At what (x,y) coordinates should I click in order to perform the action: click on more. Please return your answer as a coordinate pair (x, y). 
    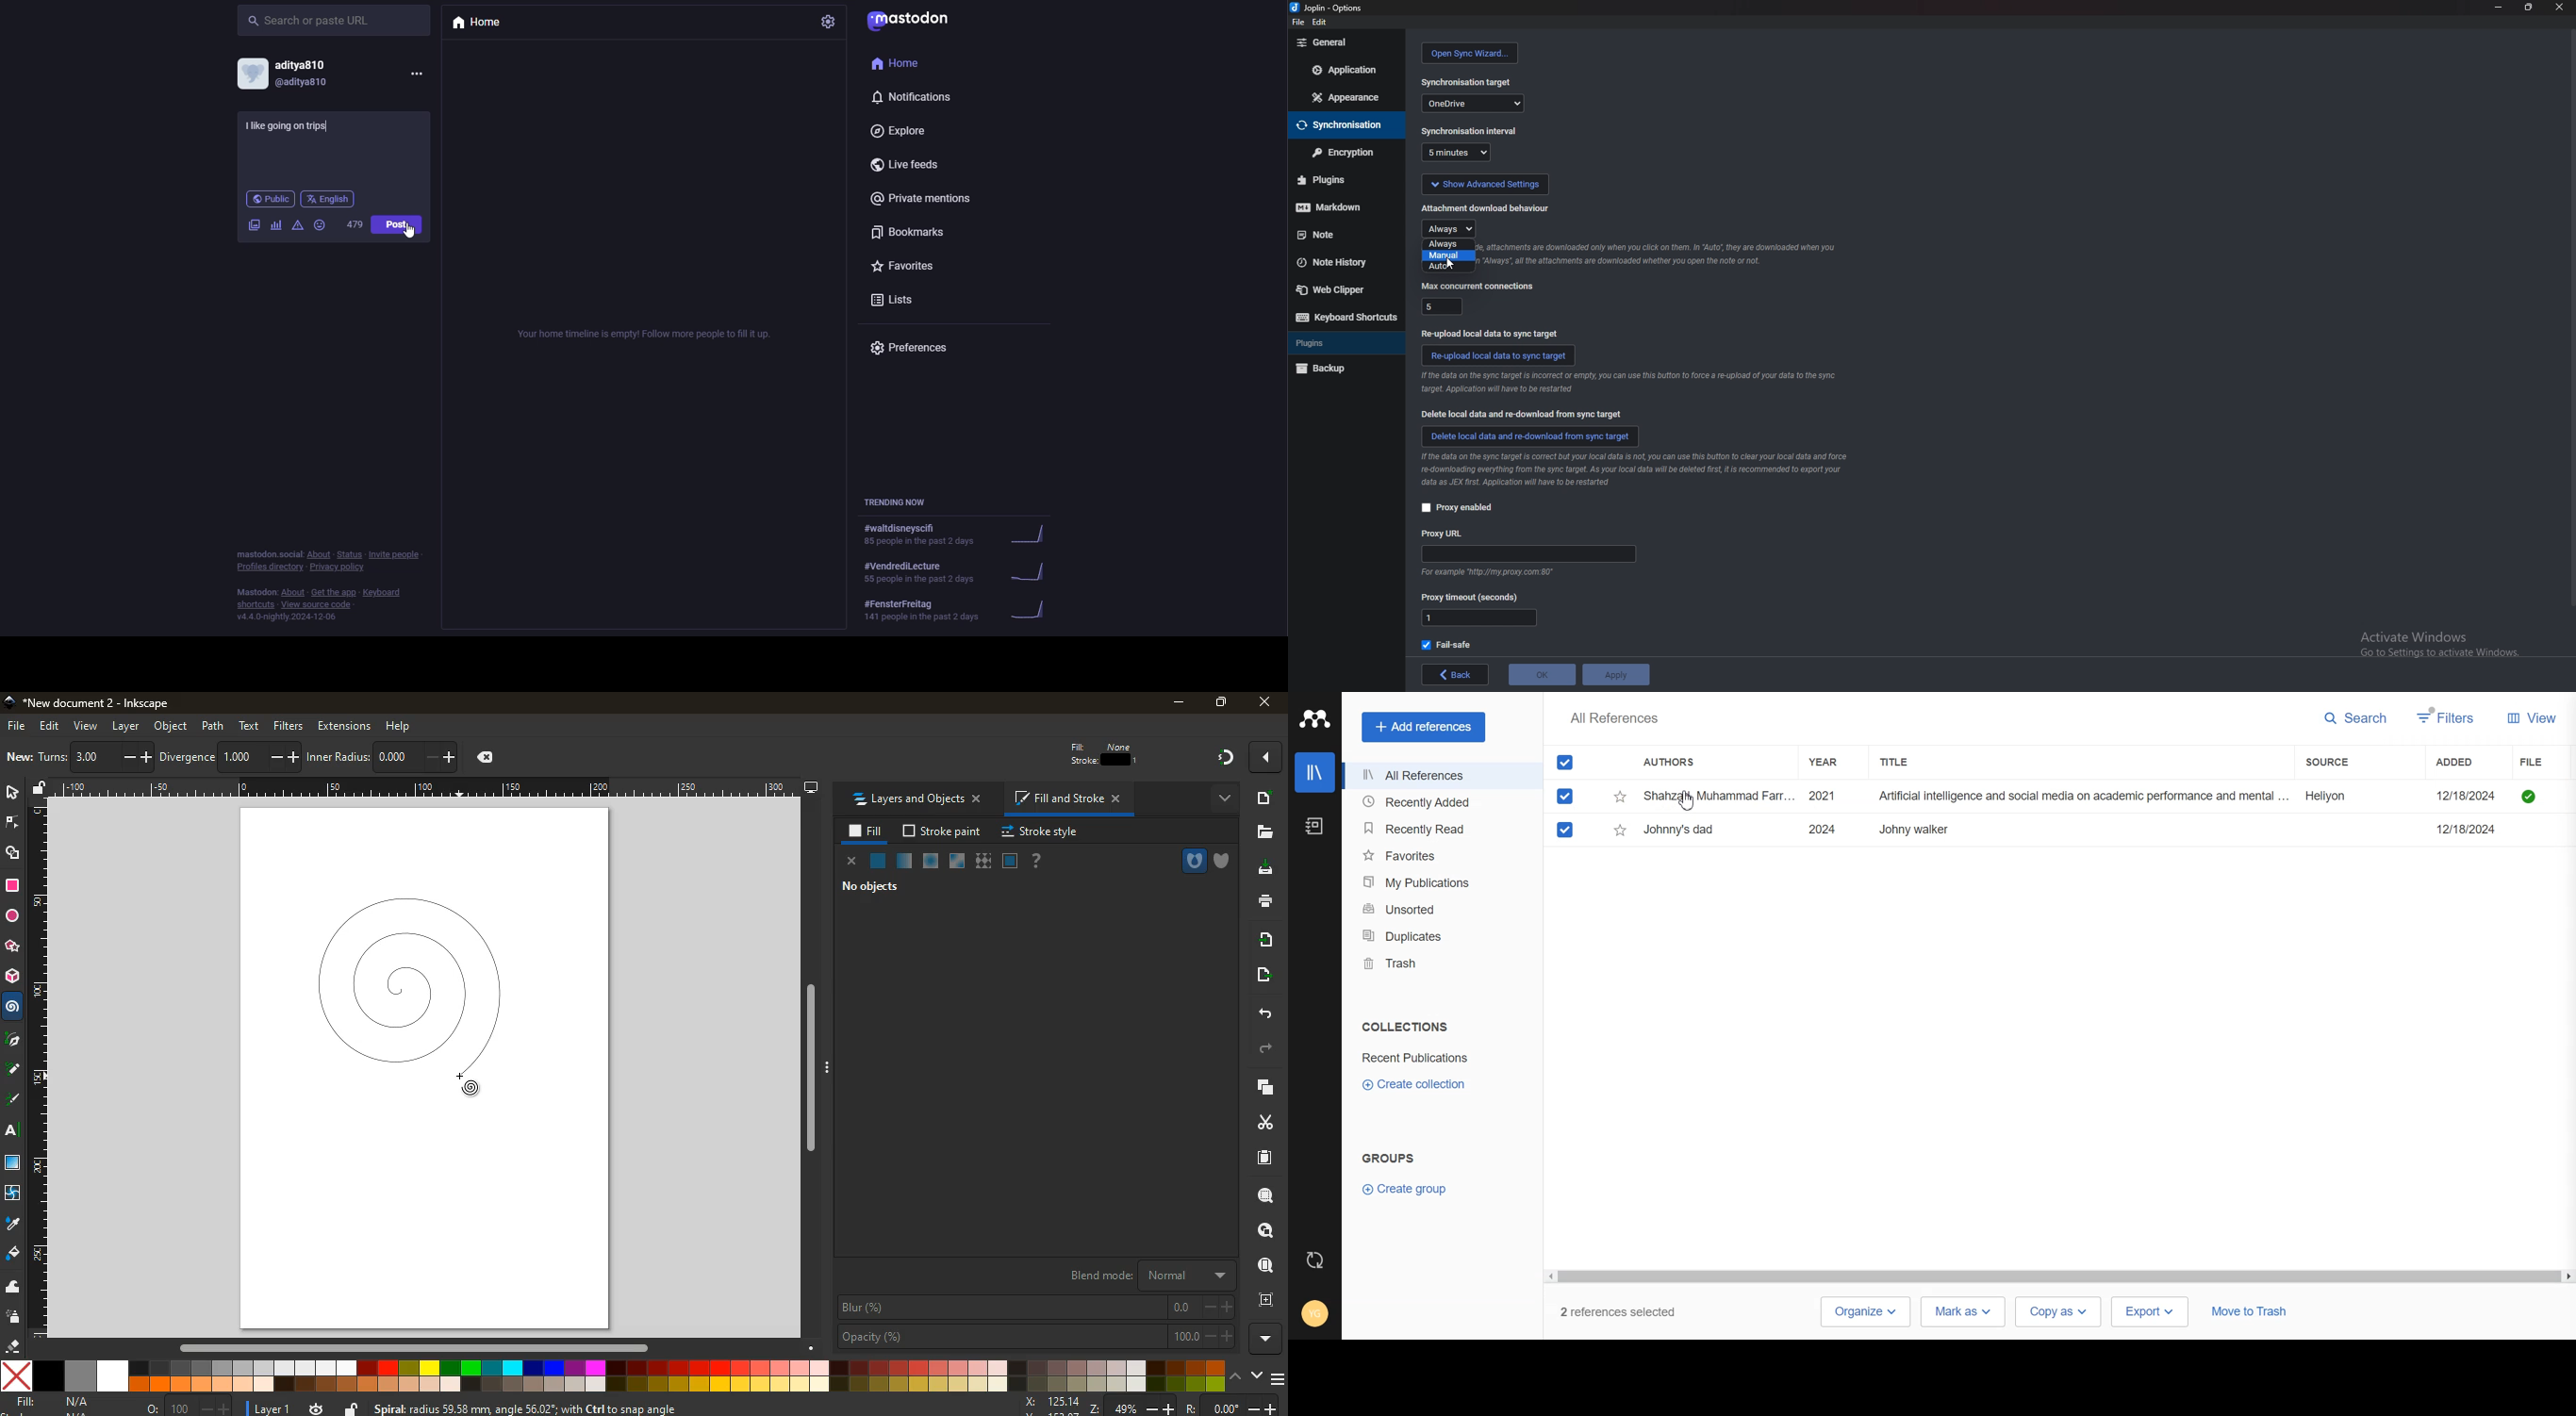
    Looking at the image, I should click on (1263, 759).